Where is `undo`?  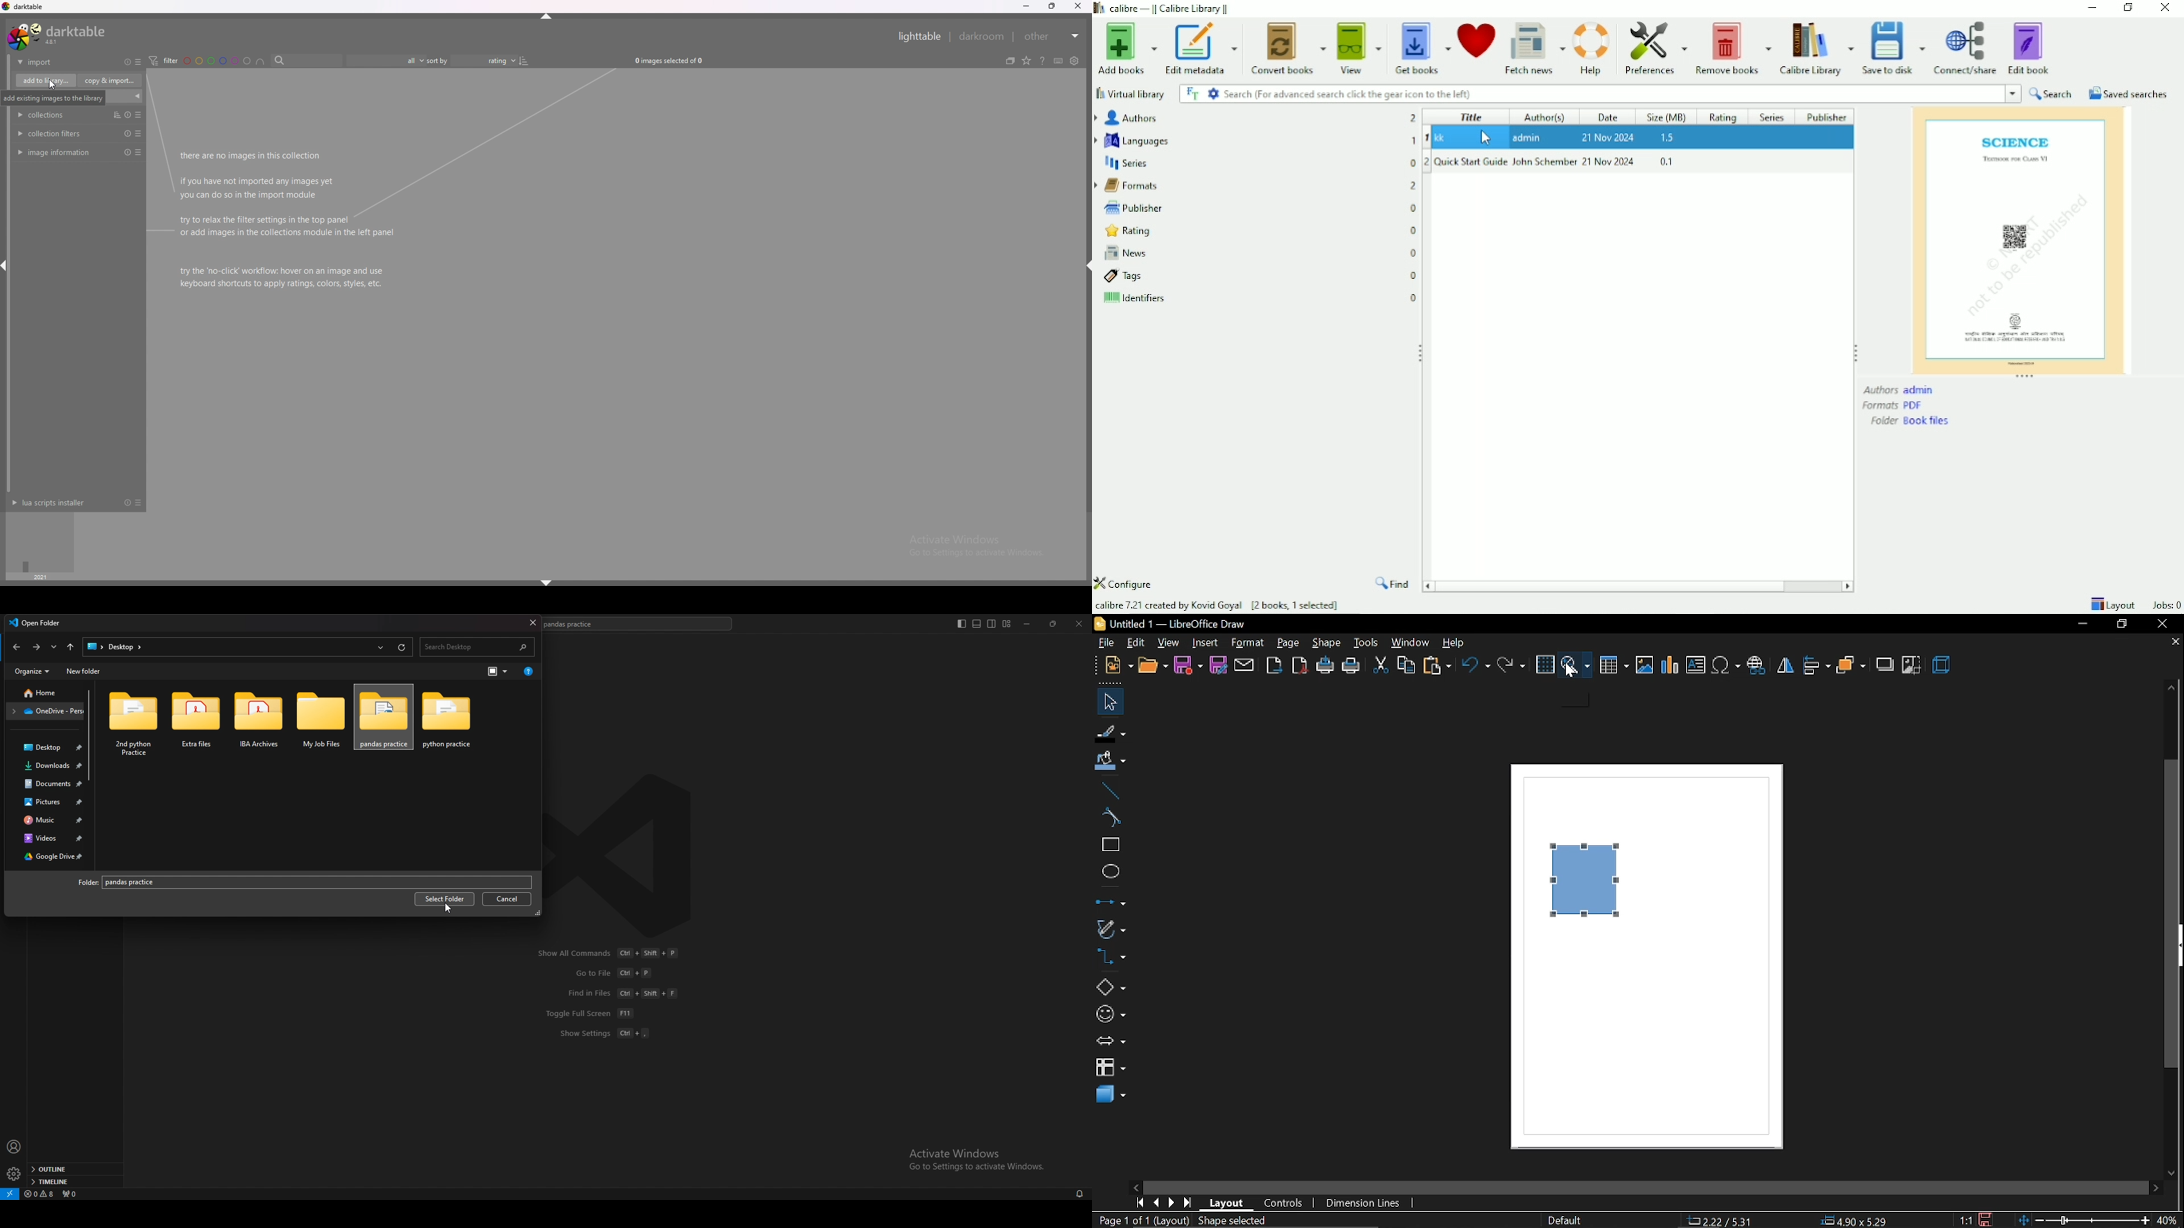
undo is located at coordinates (1478, 665).